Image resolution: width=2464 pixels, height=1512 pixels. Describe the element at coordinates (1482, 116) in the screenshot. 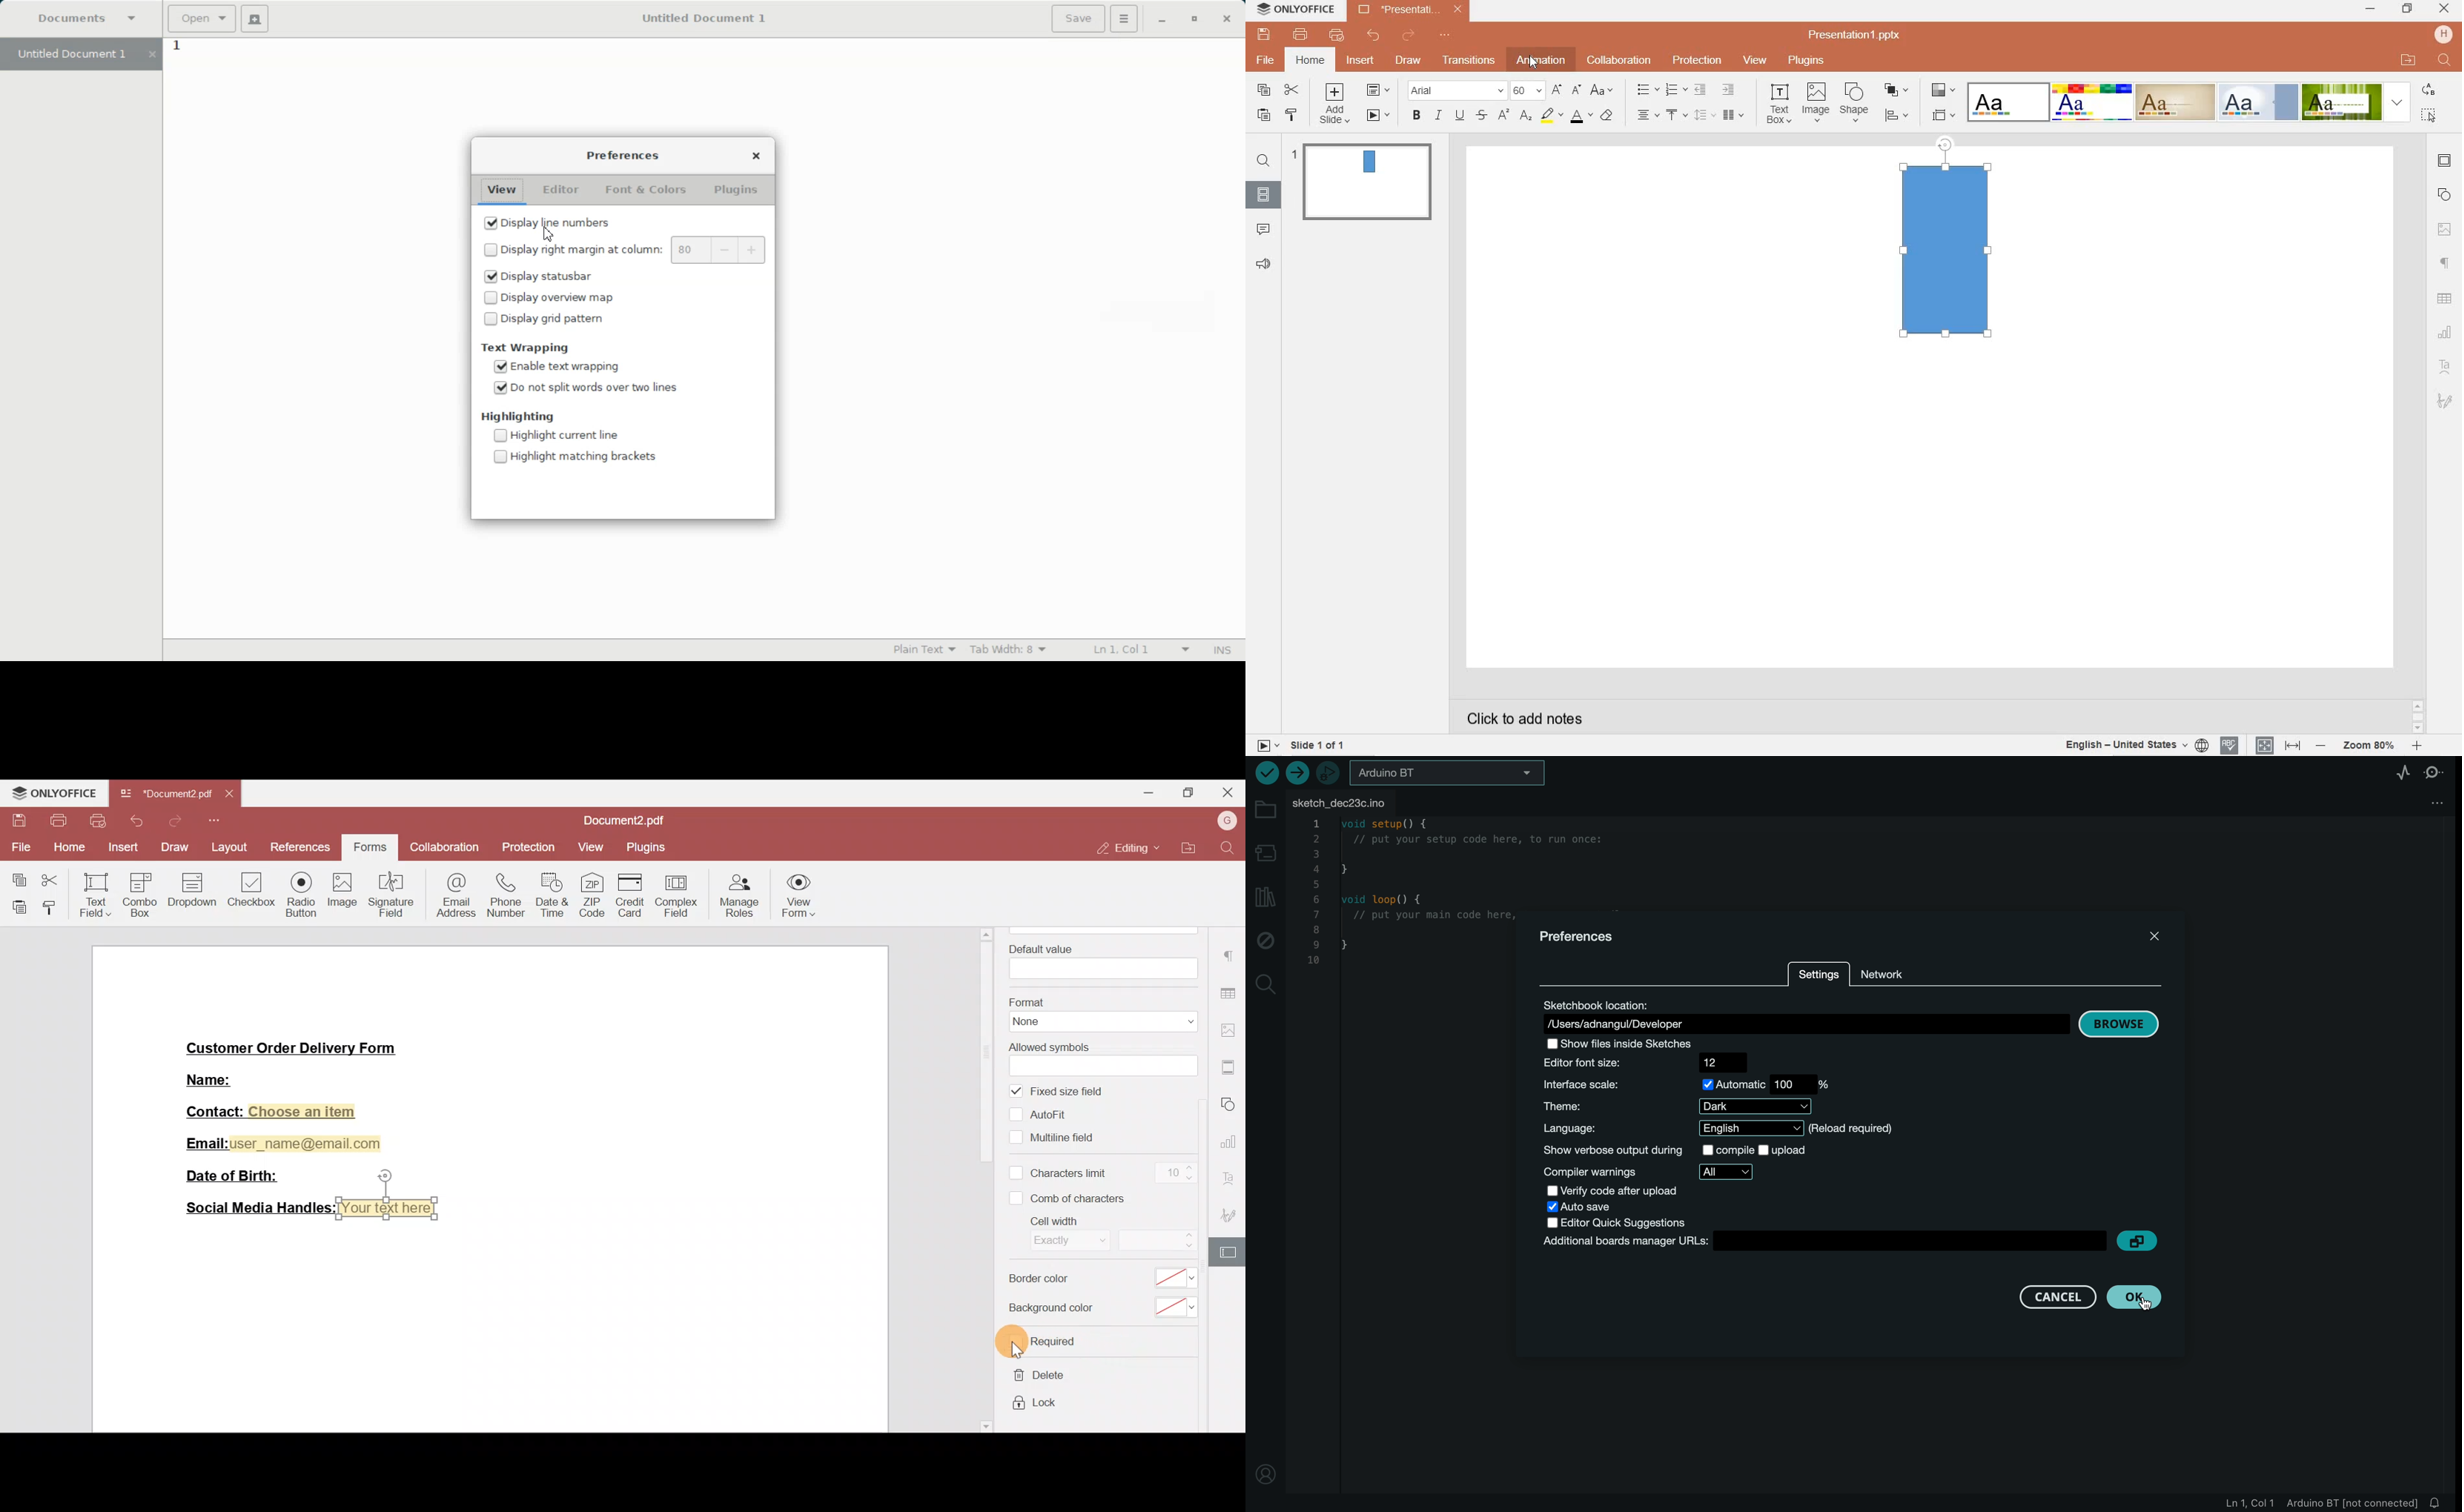

I see `strikethrough` at that location.